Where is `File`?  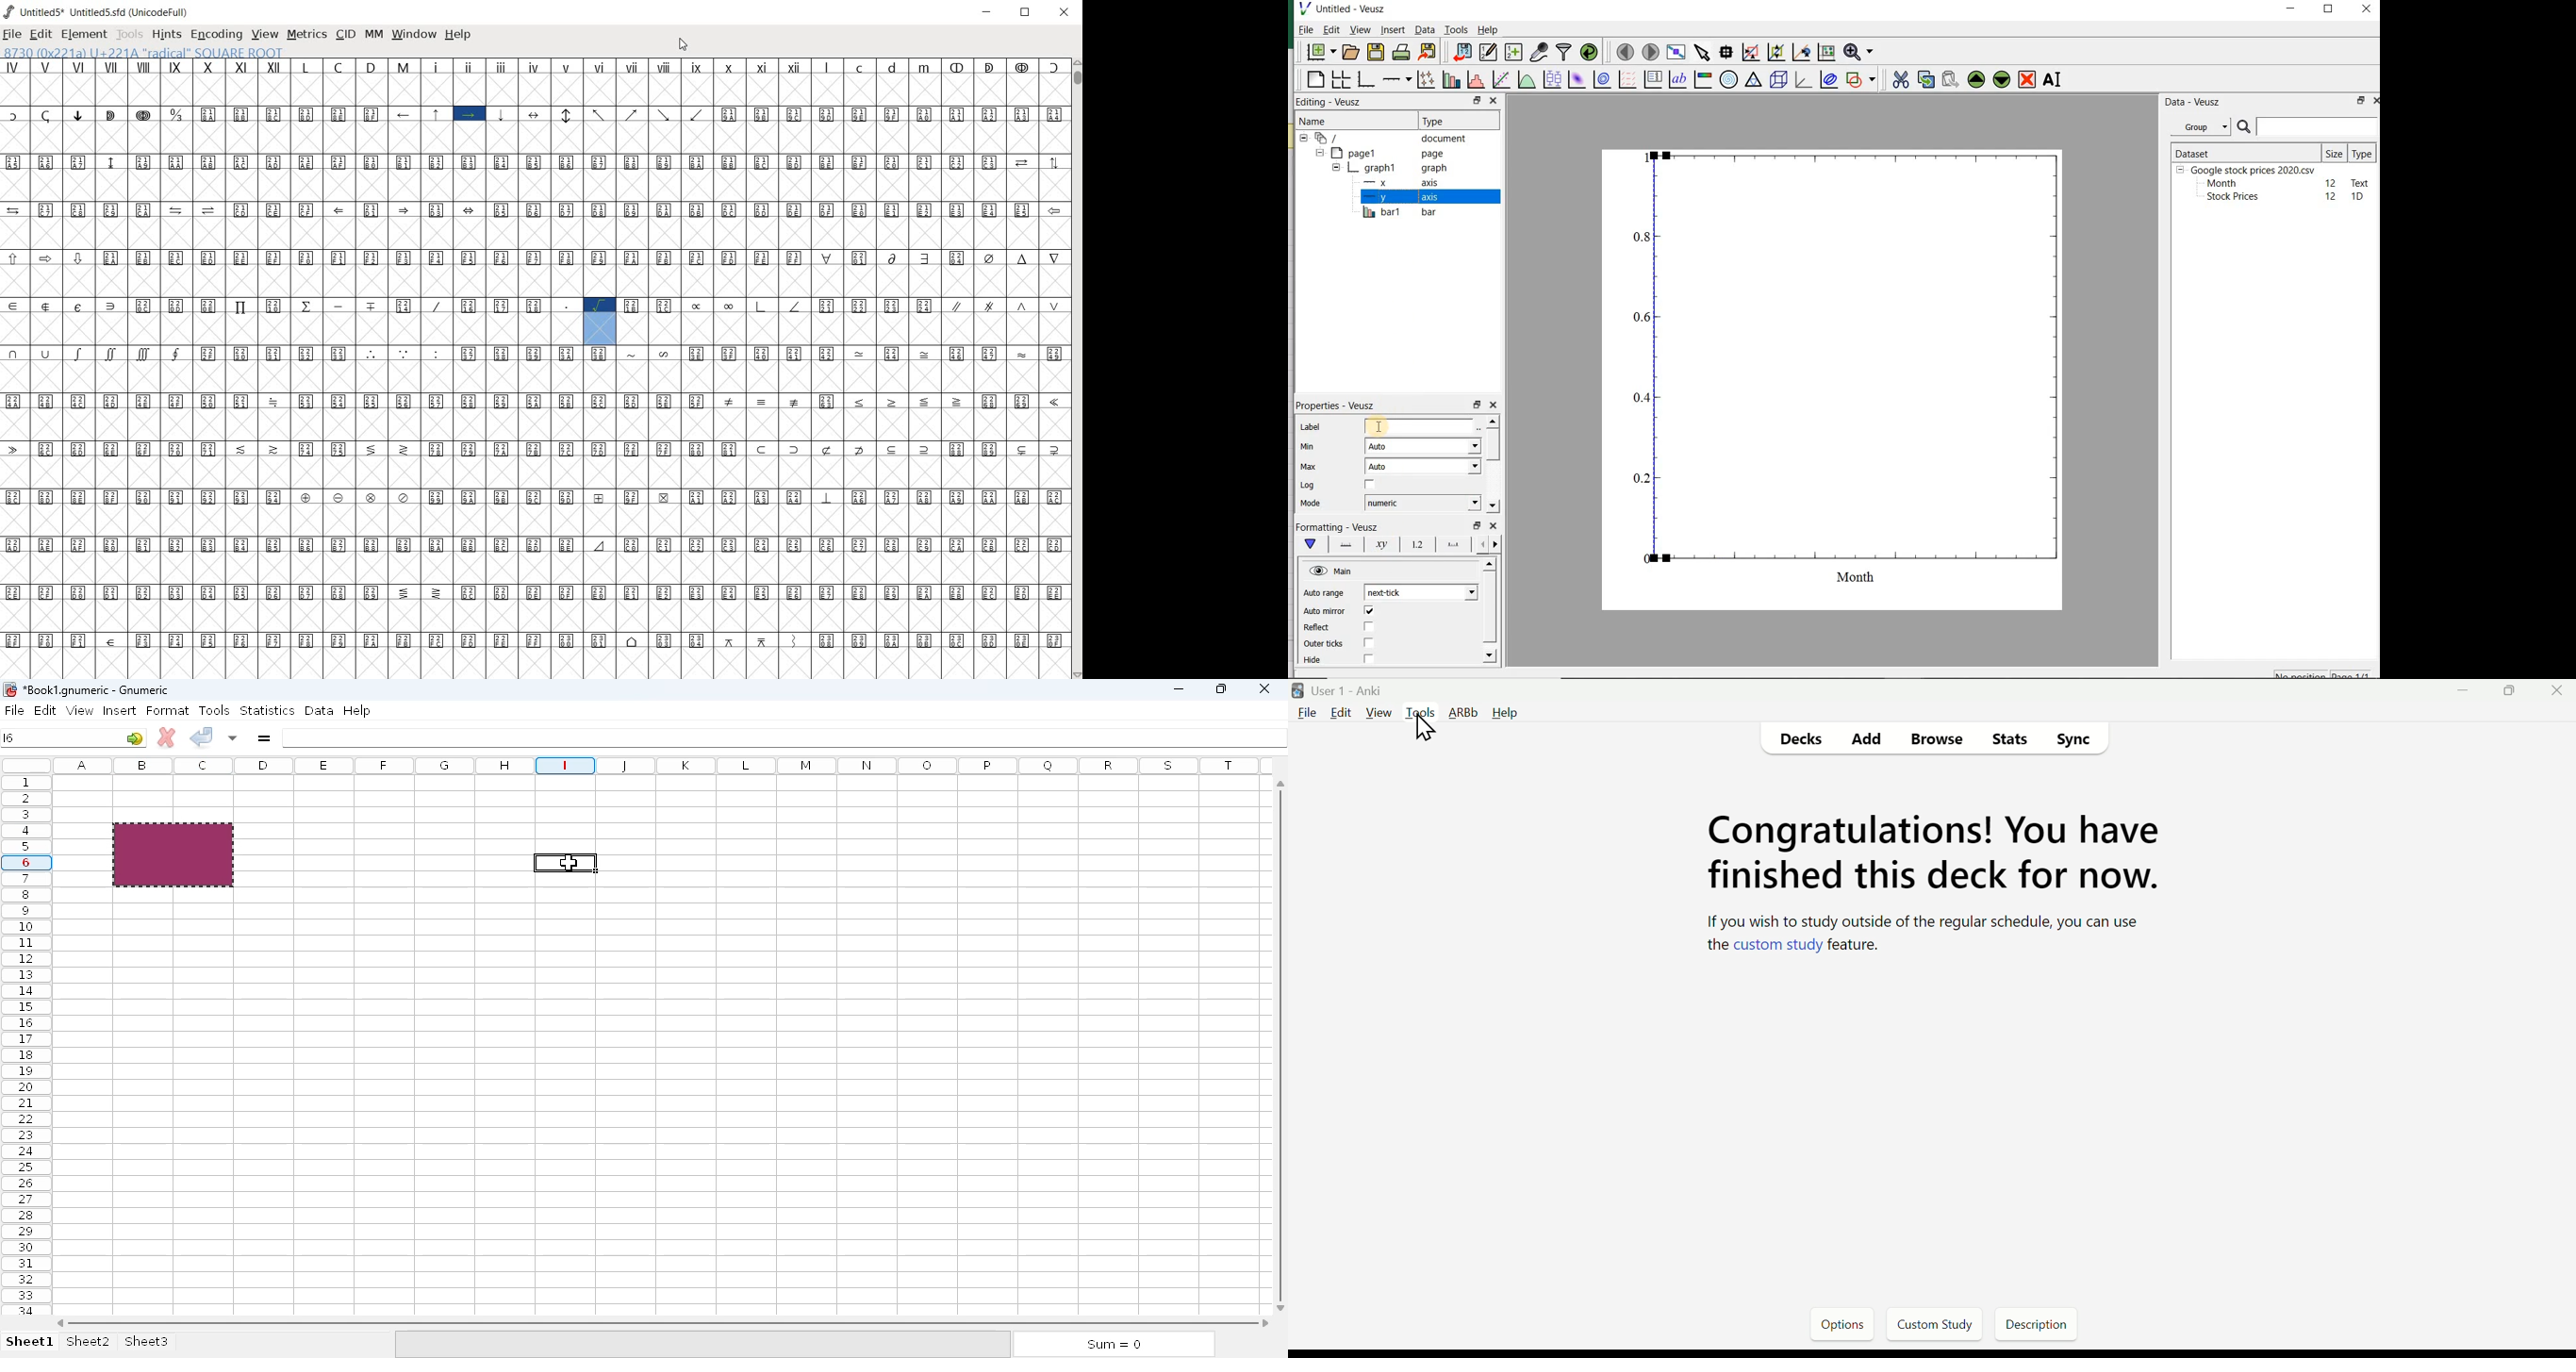 File is located at coordinates (1308, 712).